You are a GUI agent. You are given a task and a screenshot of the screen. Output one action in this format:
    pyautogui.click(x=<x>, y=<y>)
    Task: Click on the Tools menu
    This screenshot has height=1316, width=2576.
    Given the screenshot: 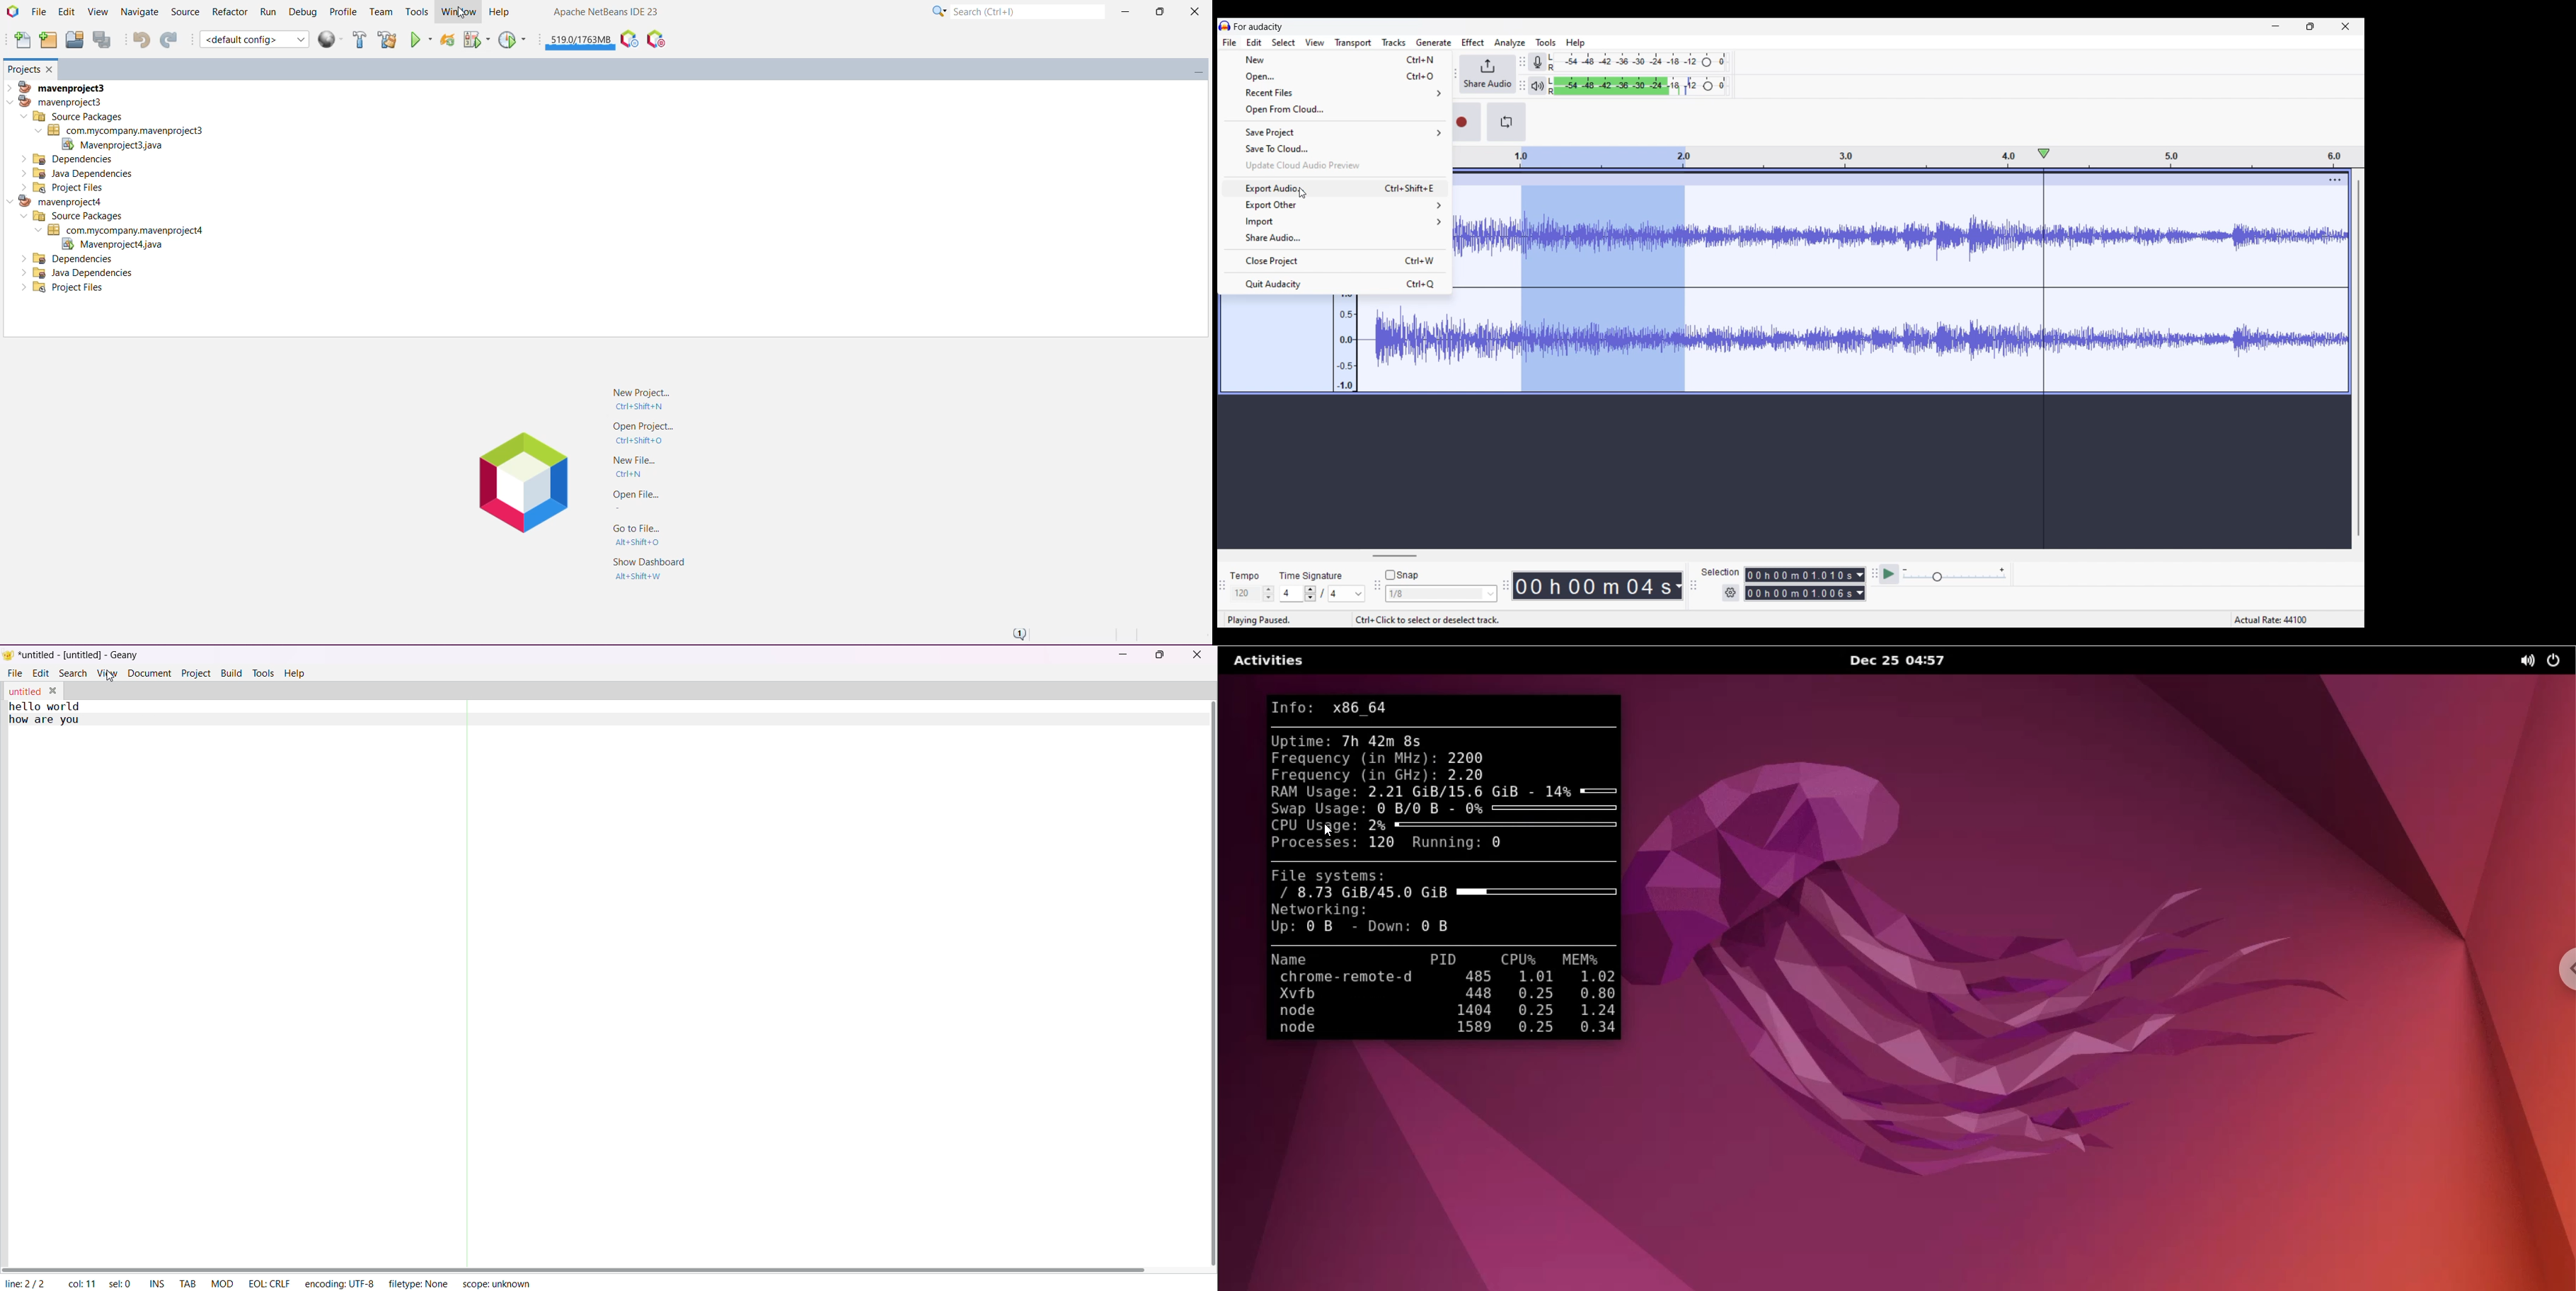 What is the action you would take?
    pyautogui.click(x=1546, y=42)
    